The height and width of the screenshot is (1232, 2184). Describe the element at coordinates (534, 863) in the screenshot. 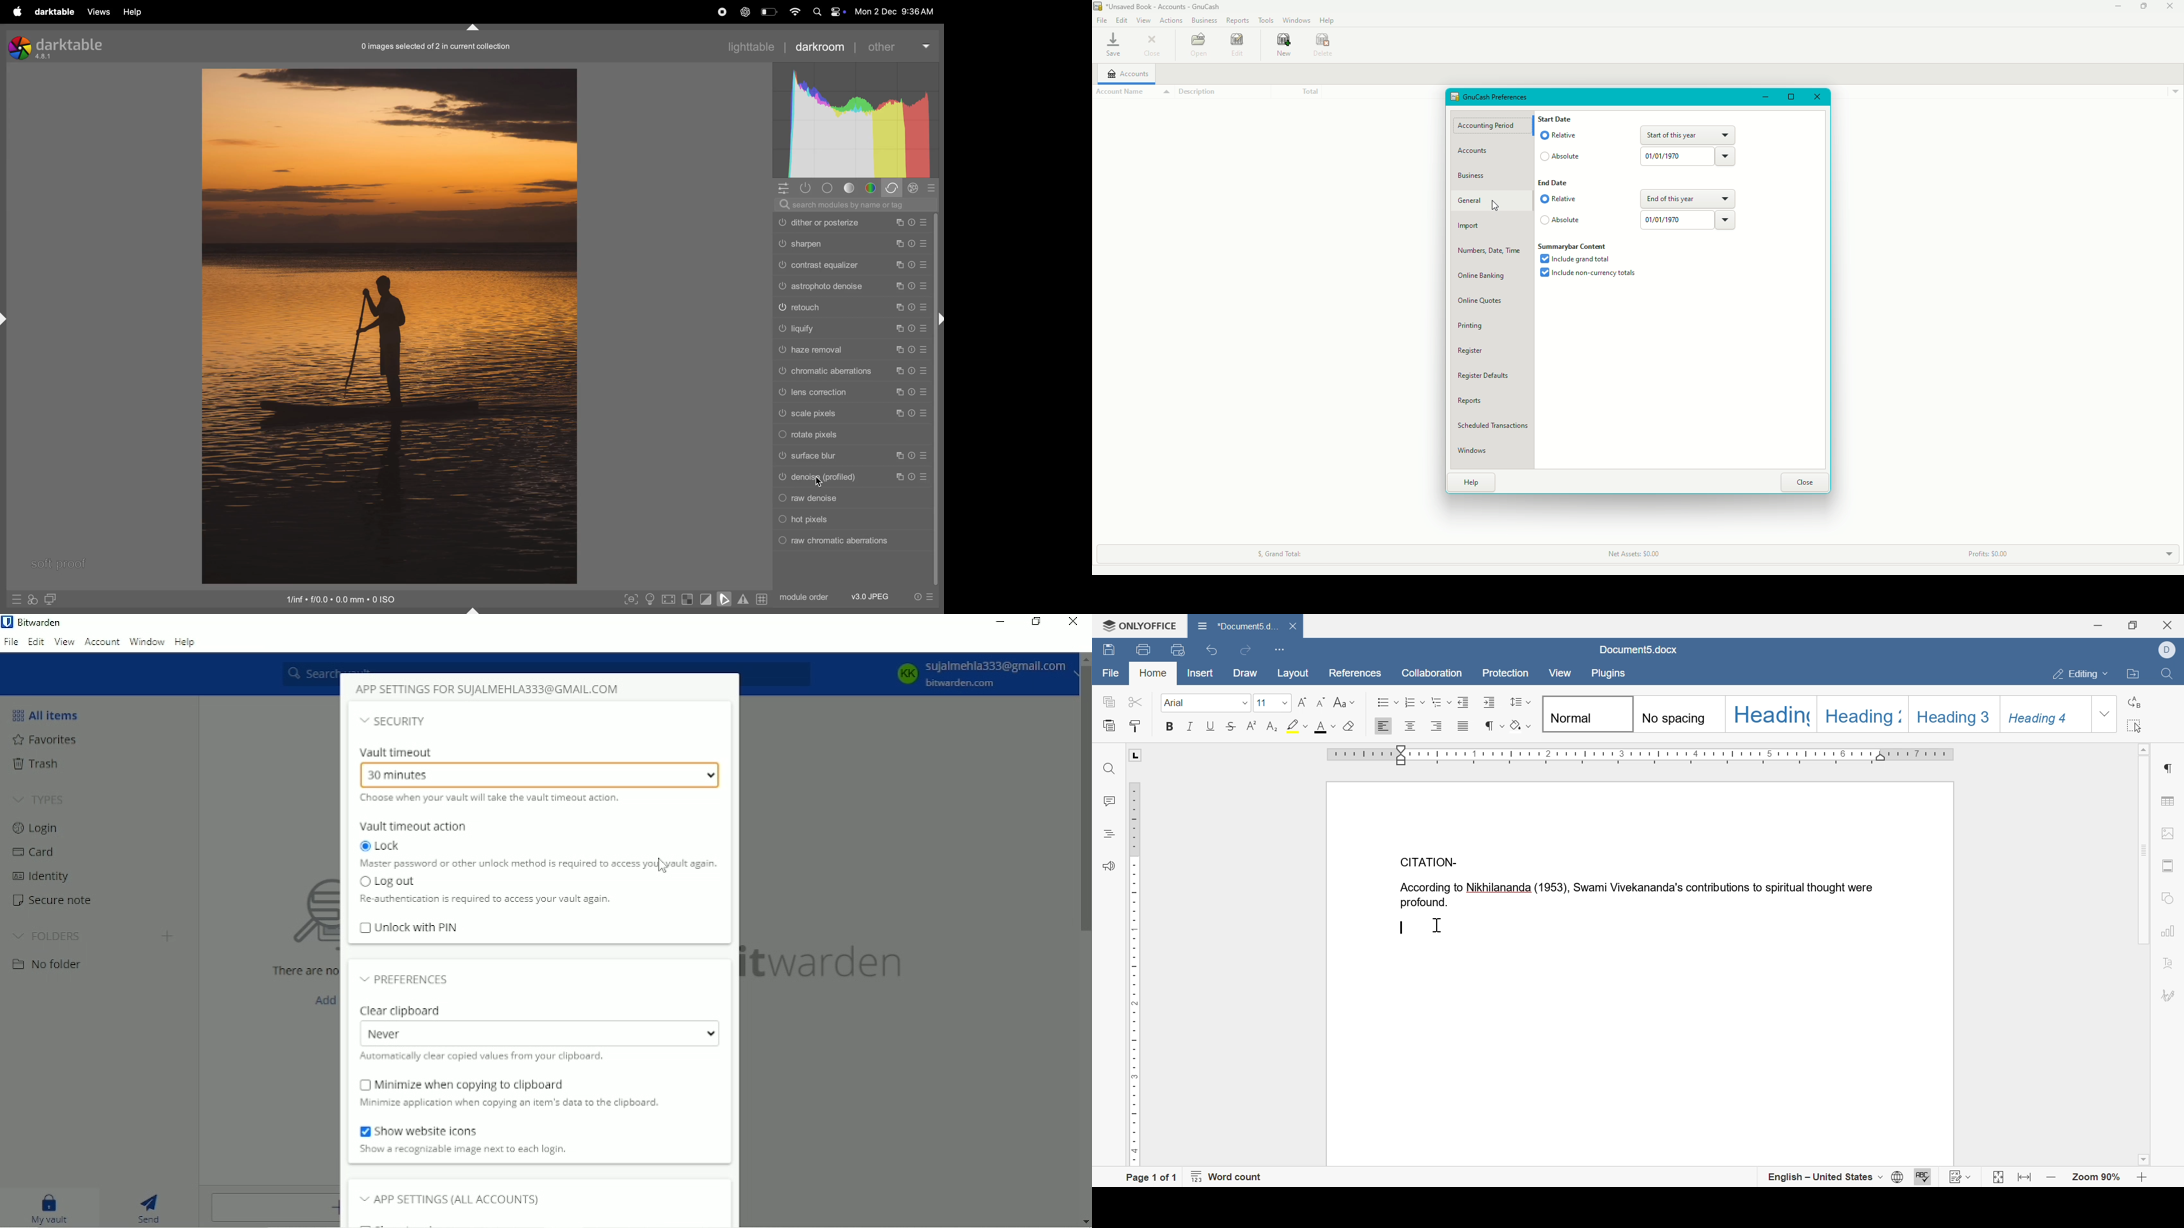

I see `Master password or other unlock method is required to access your vault again.` at that location.